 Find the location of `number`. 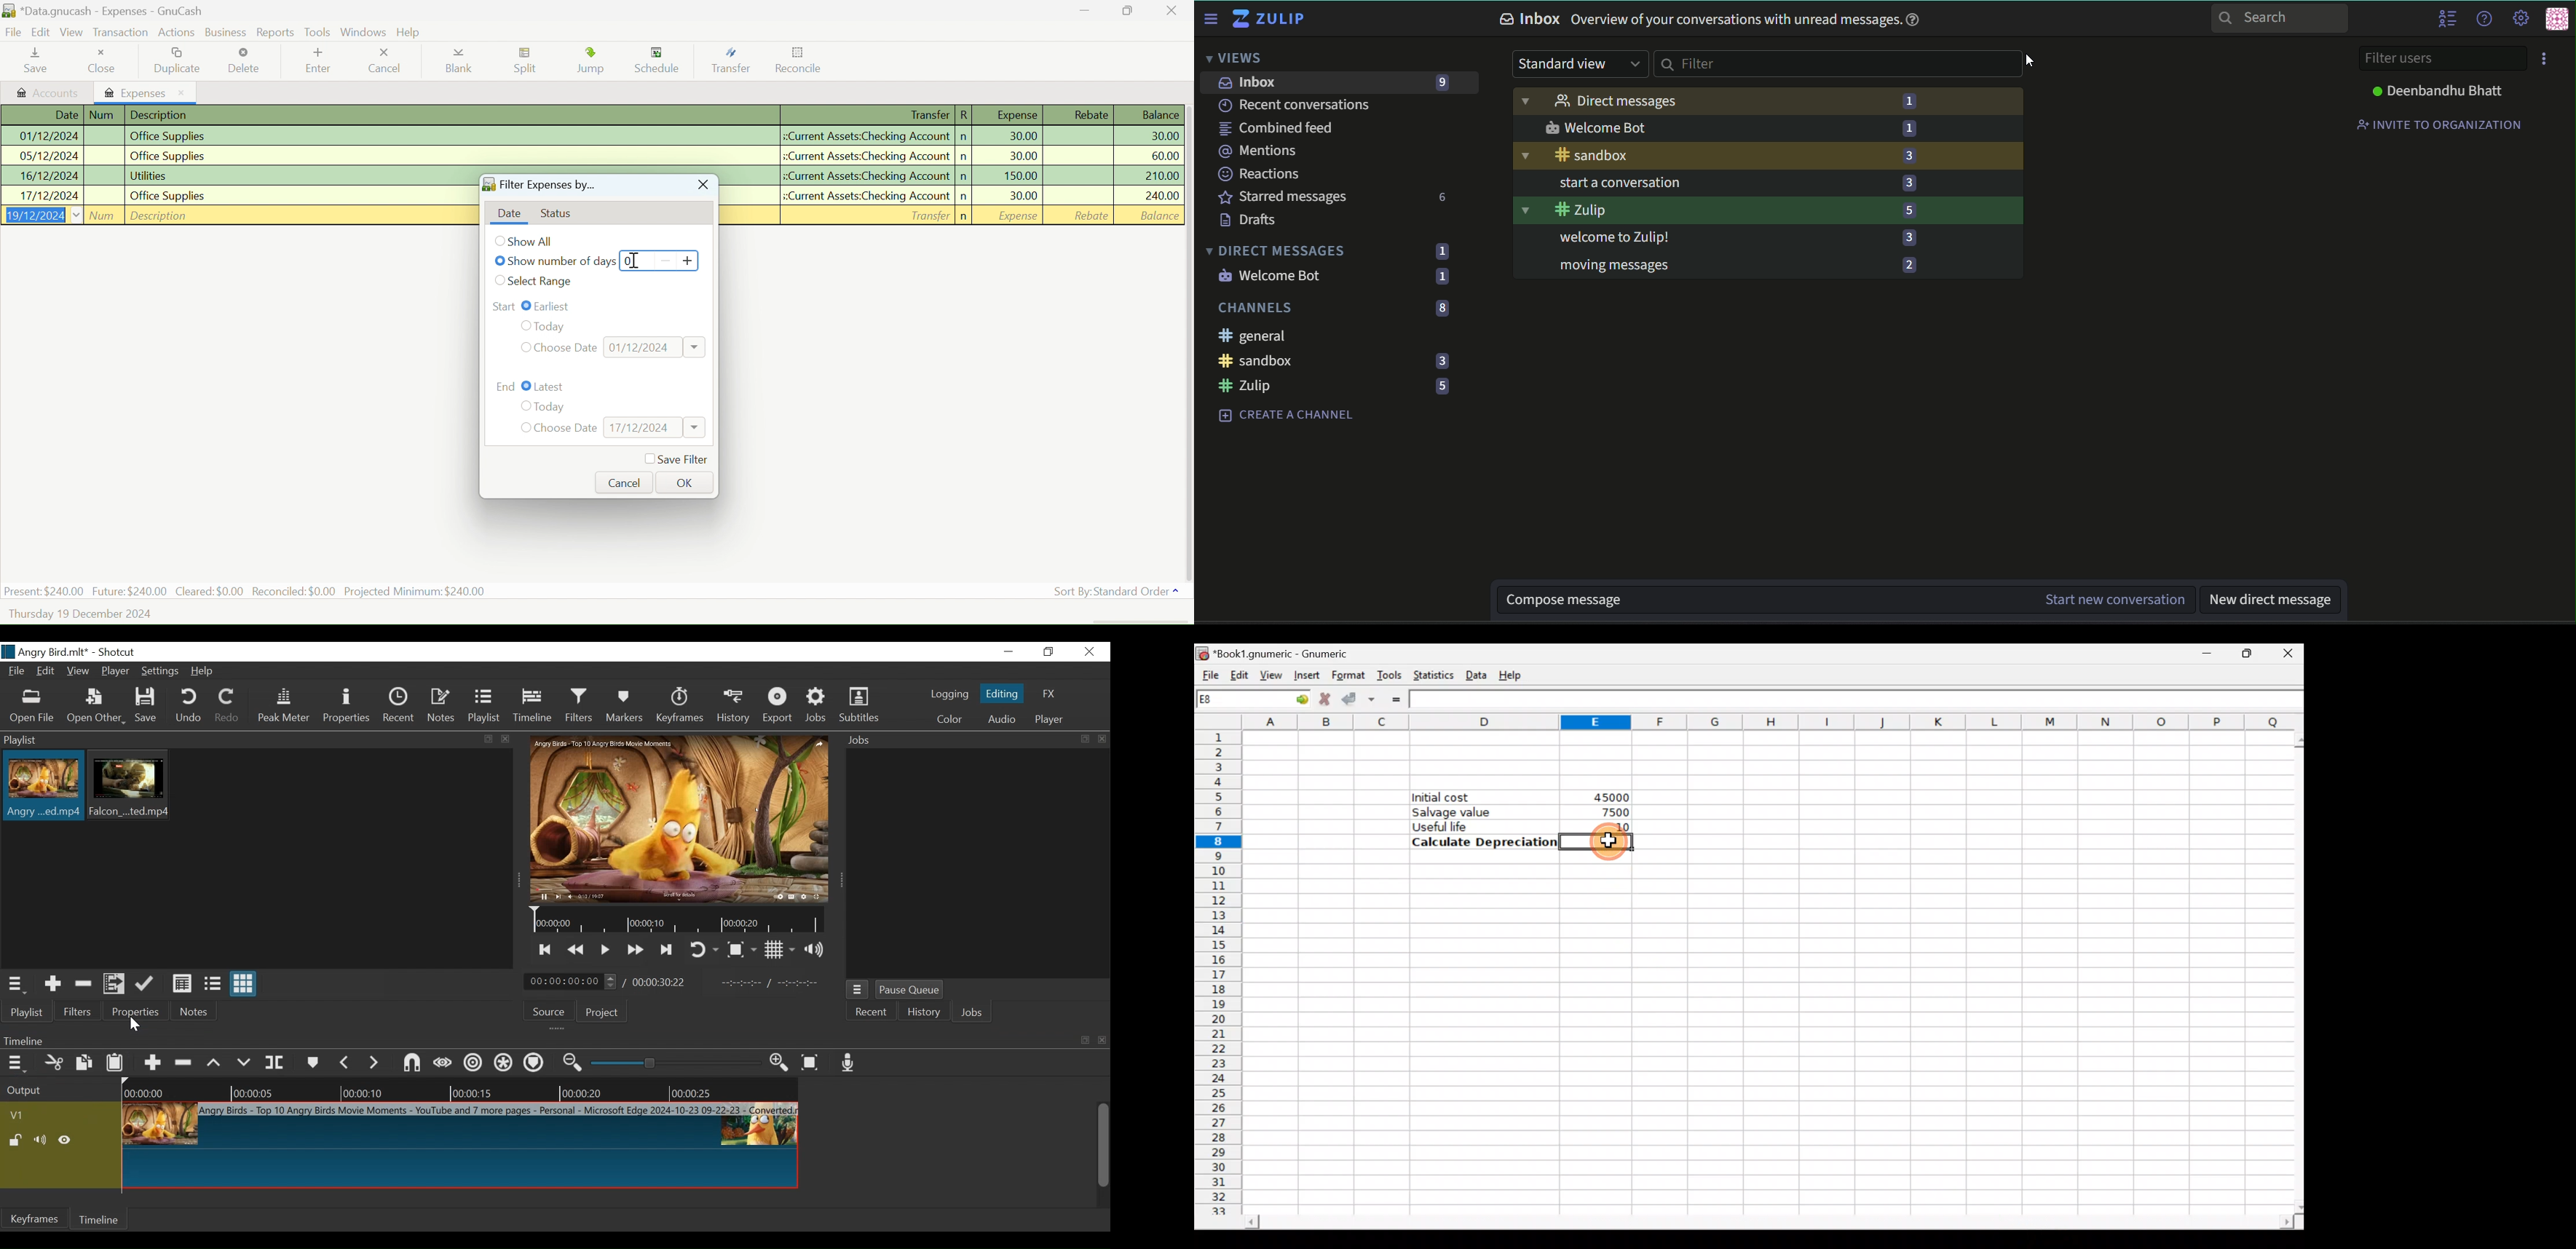

number is located at coordinates (1905, 183).